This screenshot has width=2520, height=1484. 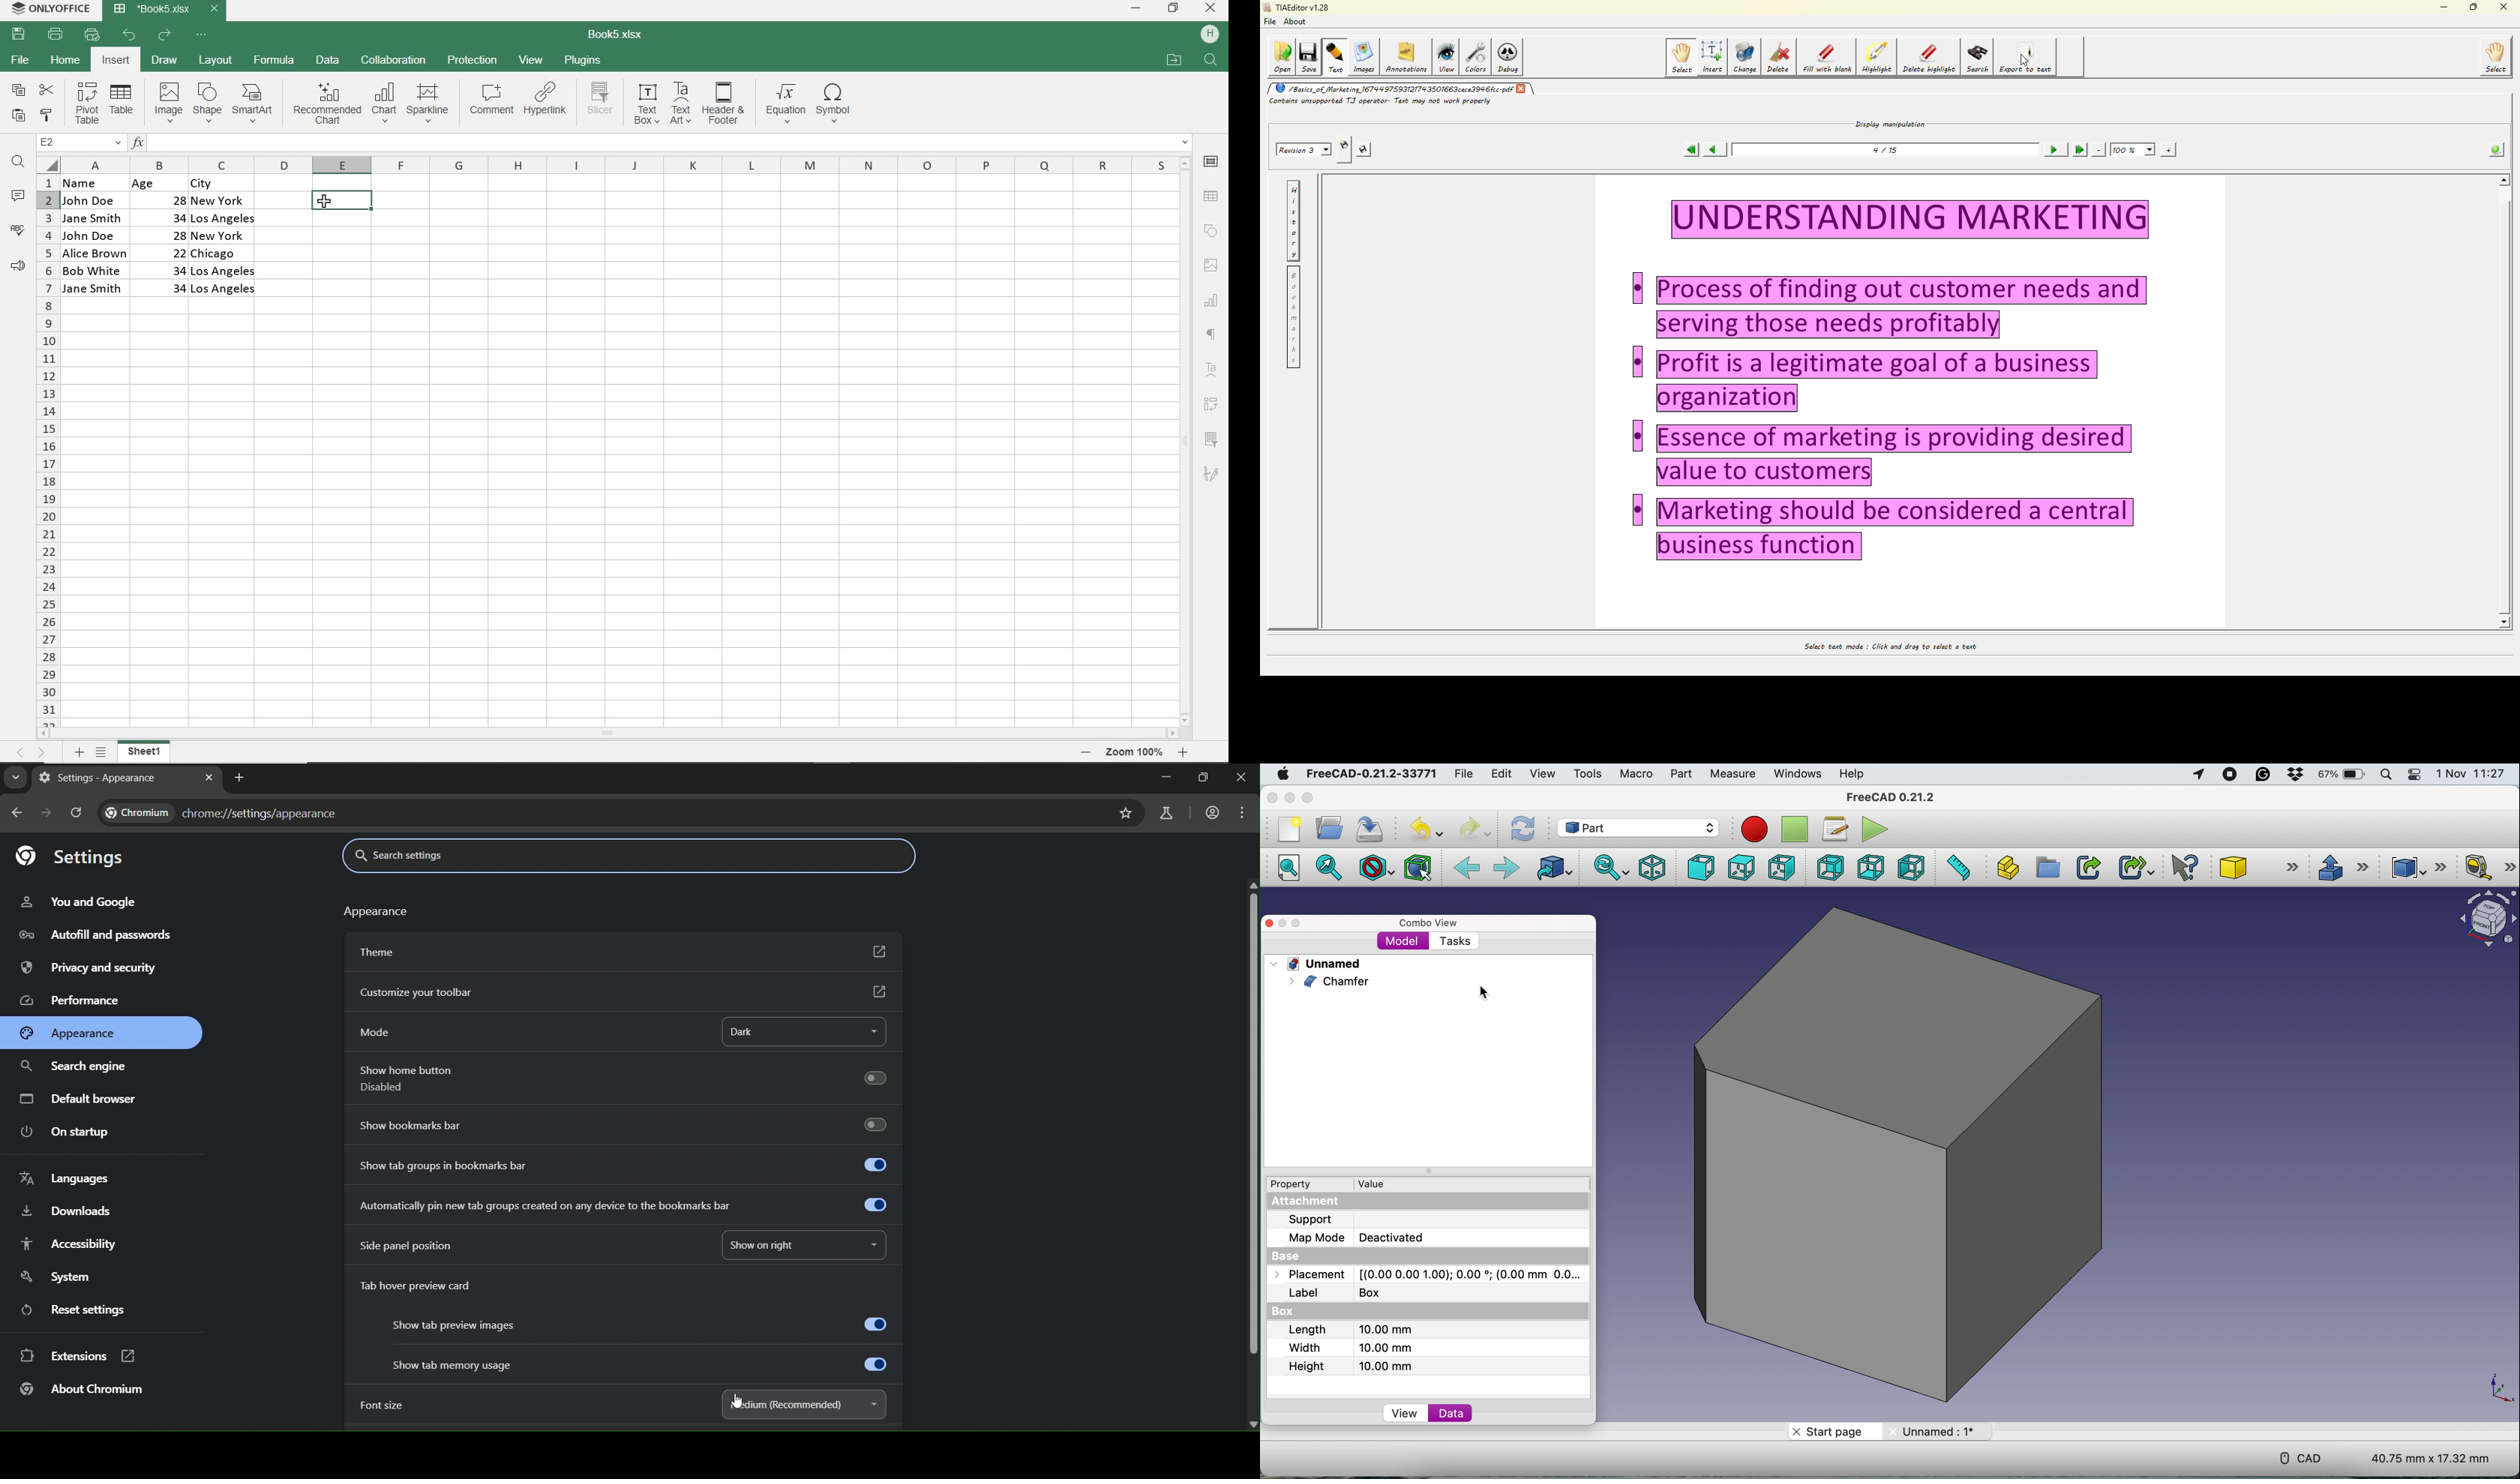 I want to click on downloads, so click(x=67, y=1210).